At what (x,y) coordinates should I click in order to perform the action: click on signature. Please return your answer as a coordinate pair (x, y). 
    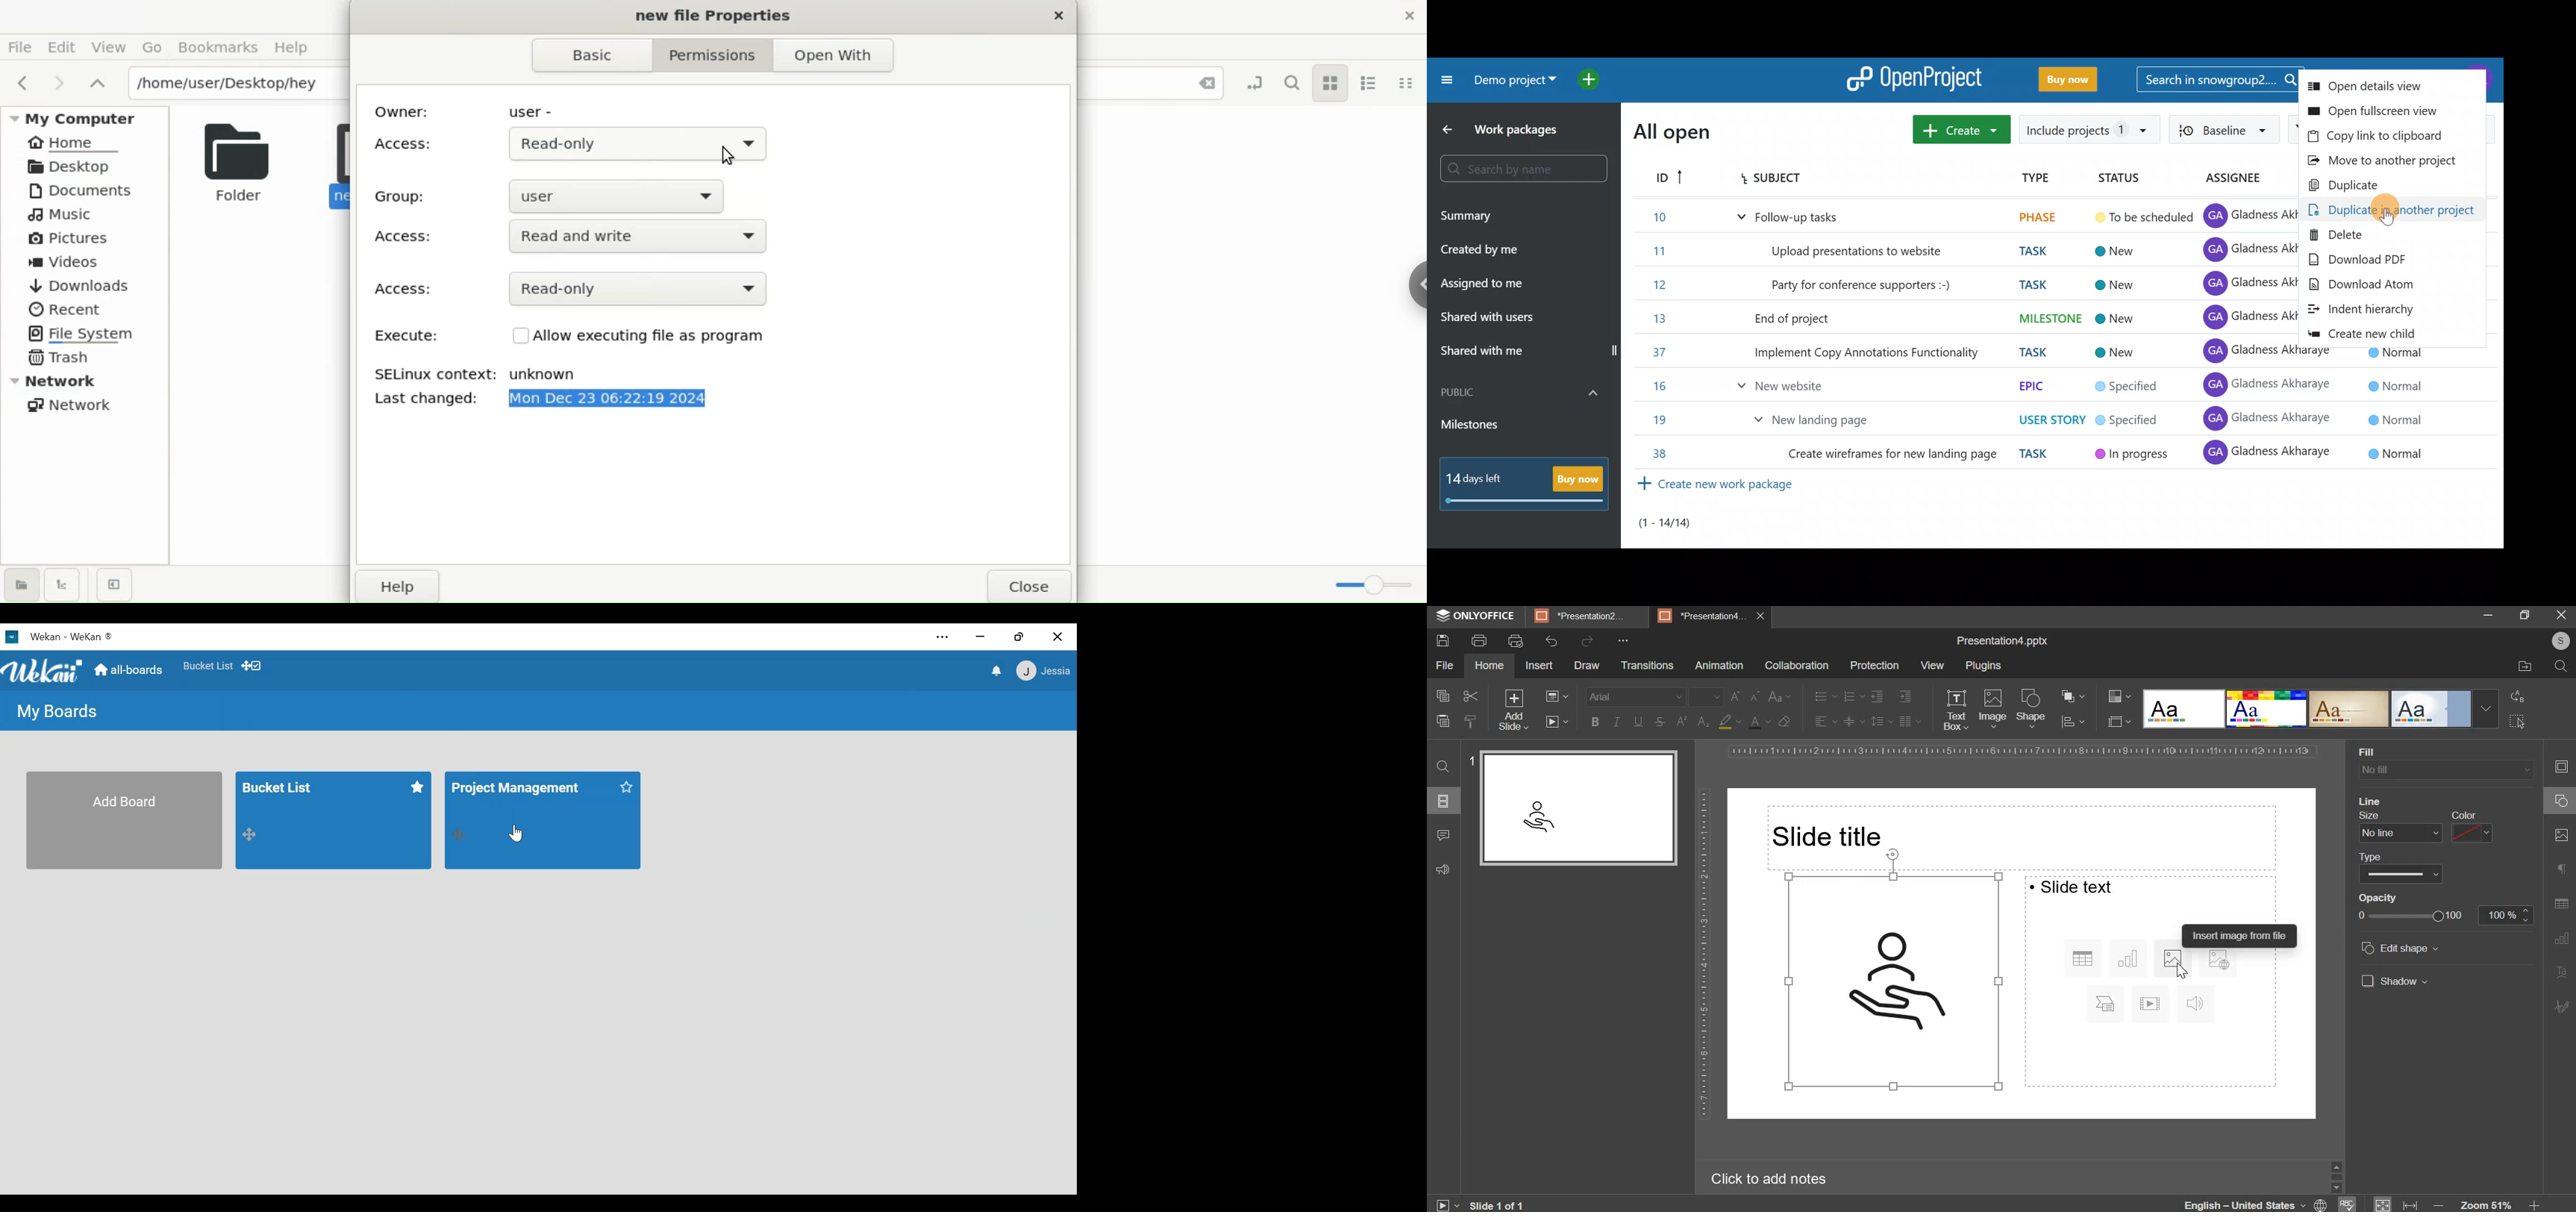
    Looking at the image, I should click on (2563, 1006).